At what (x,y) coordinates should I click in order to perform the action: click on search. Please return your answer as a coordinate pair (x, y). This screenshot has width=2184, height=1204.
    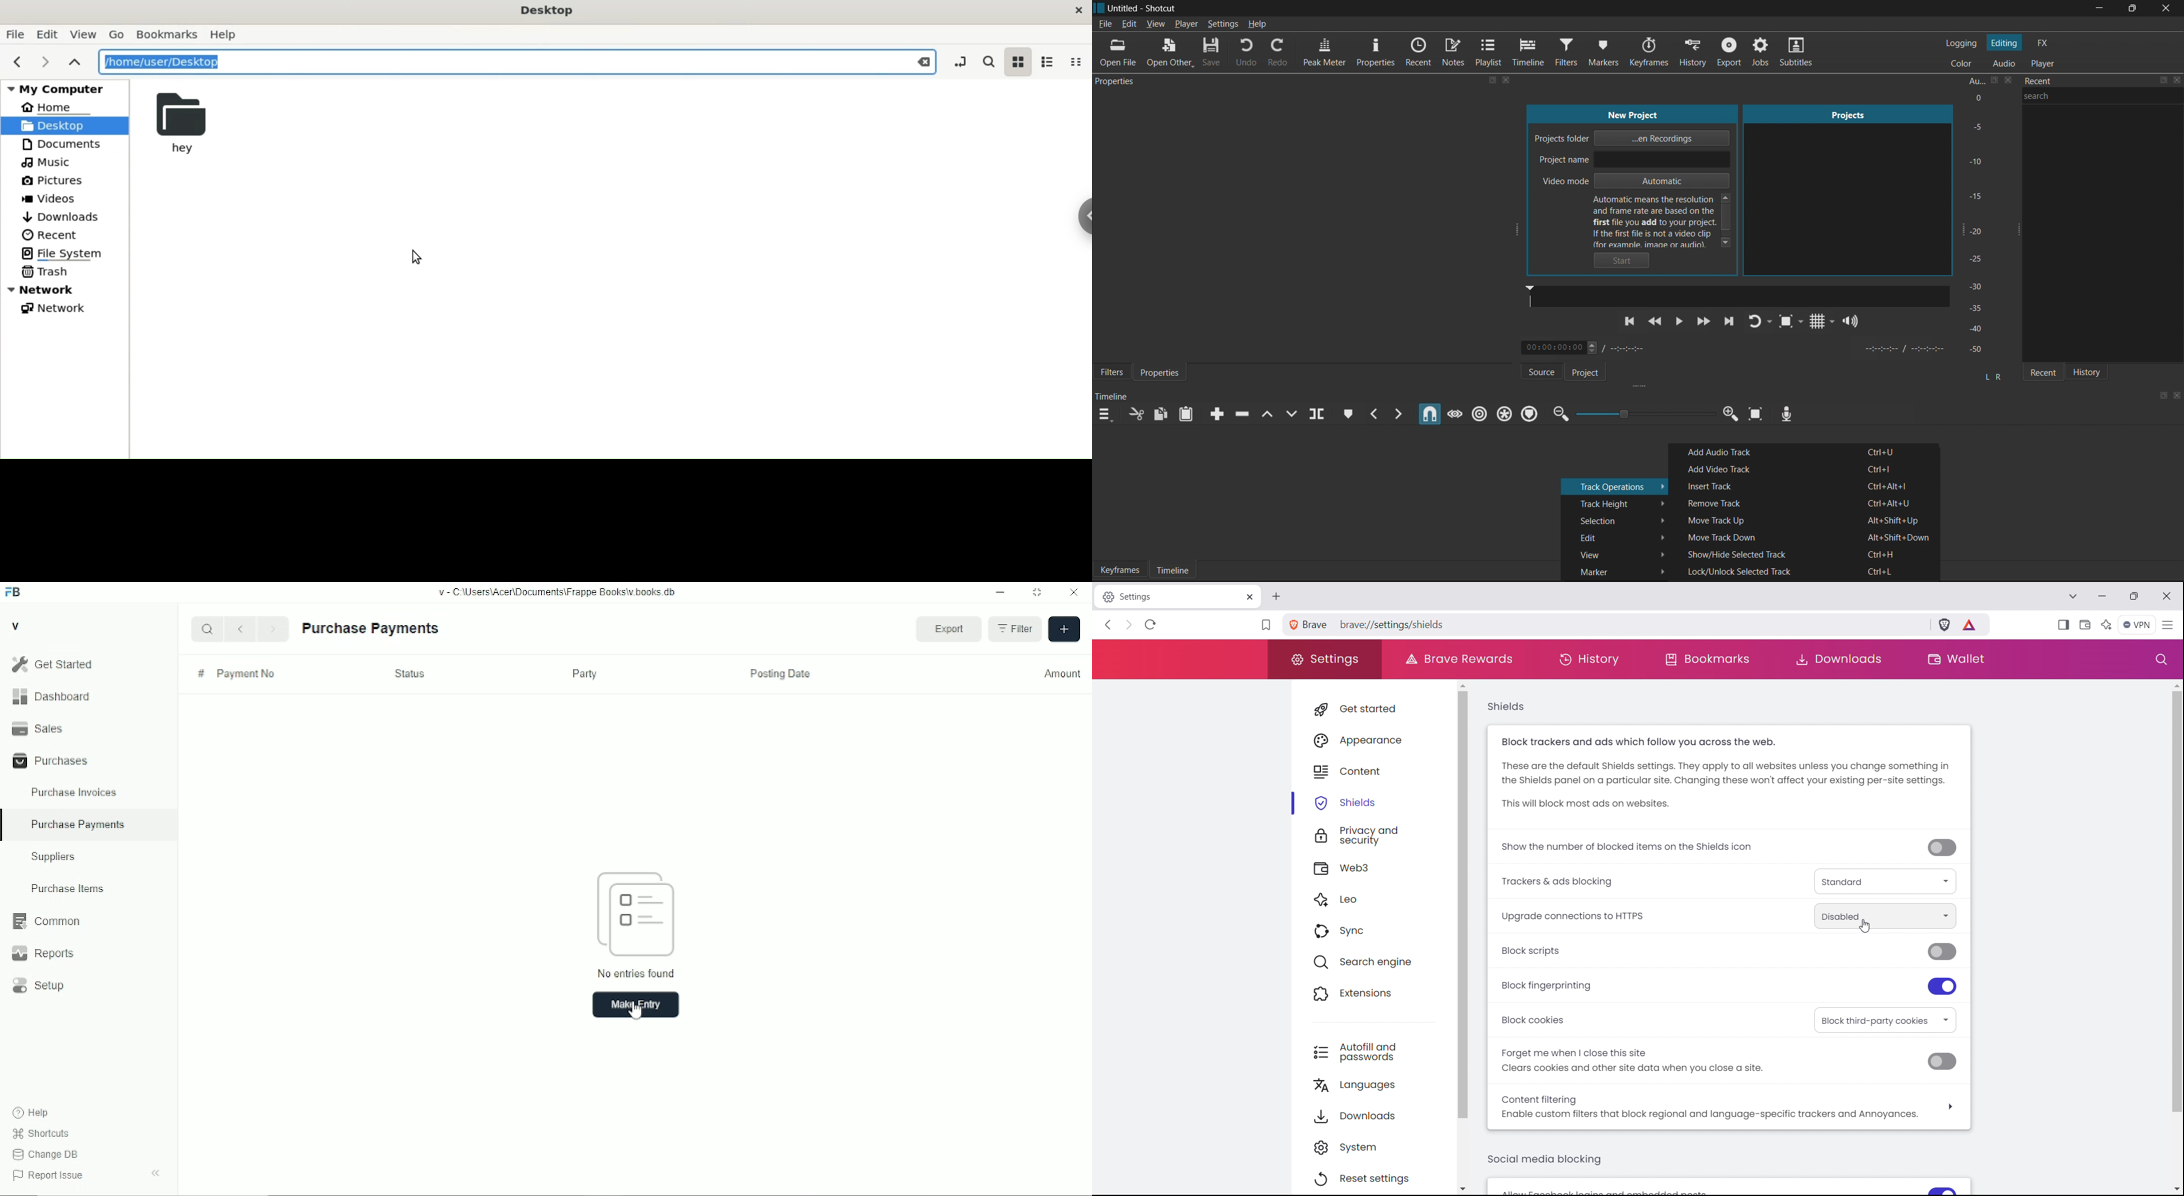
    Looking at the image, I should click on (2106, 102).